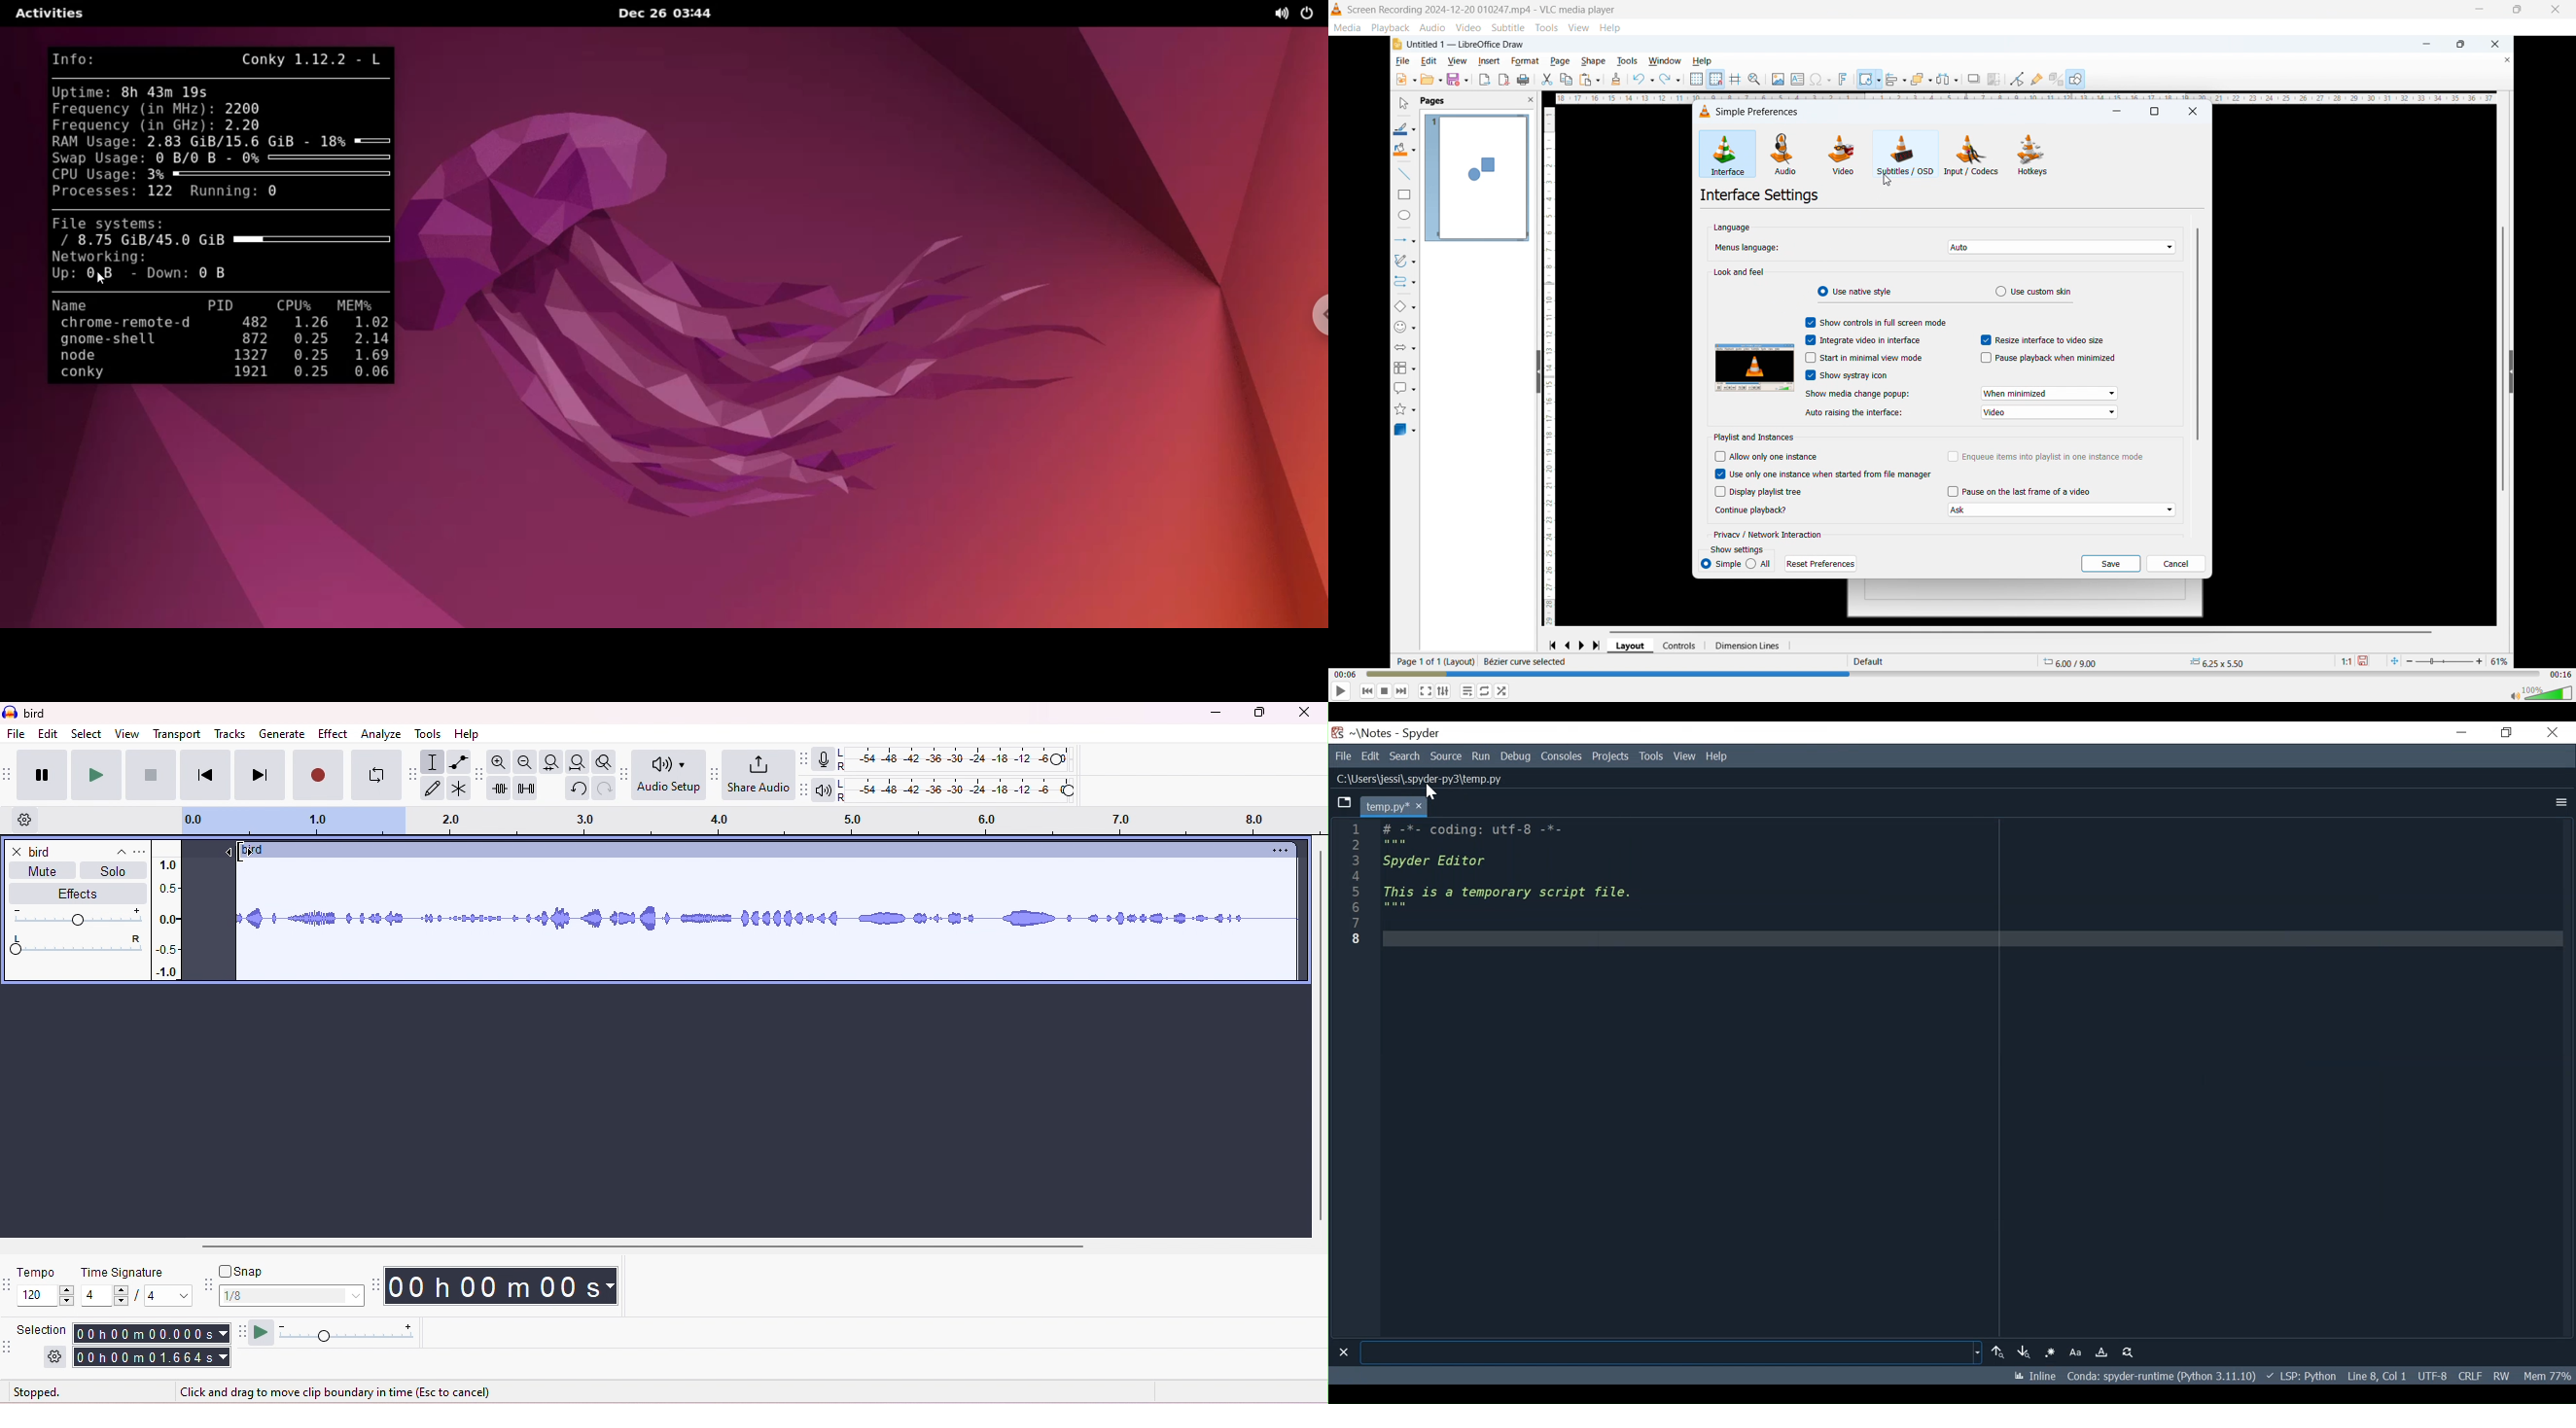 The image size is (2576, 1428). What do you see at coordinates (956, 759) in the screenshot?
I see `recording level` at bounding box center [956, 759].